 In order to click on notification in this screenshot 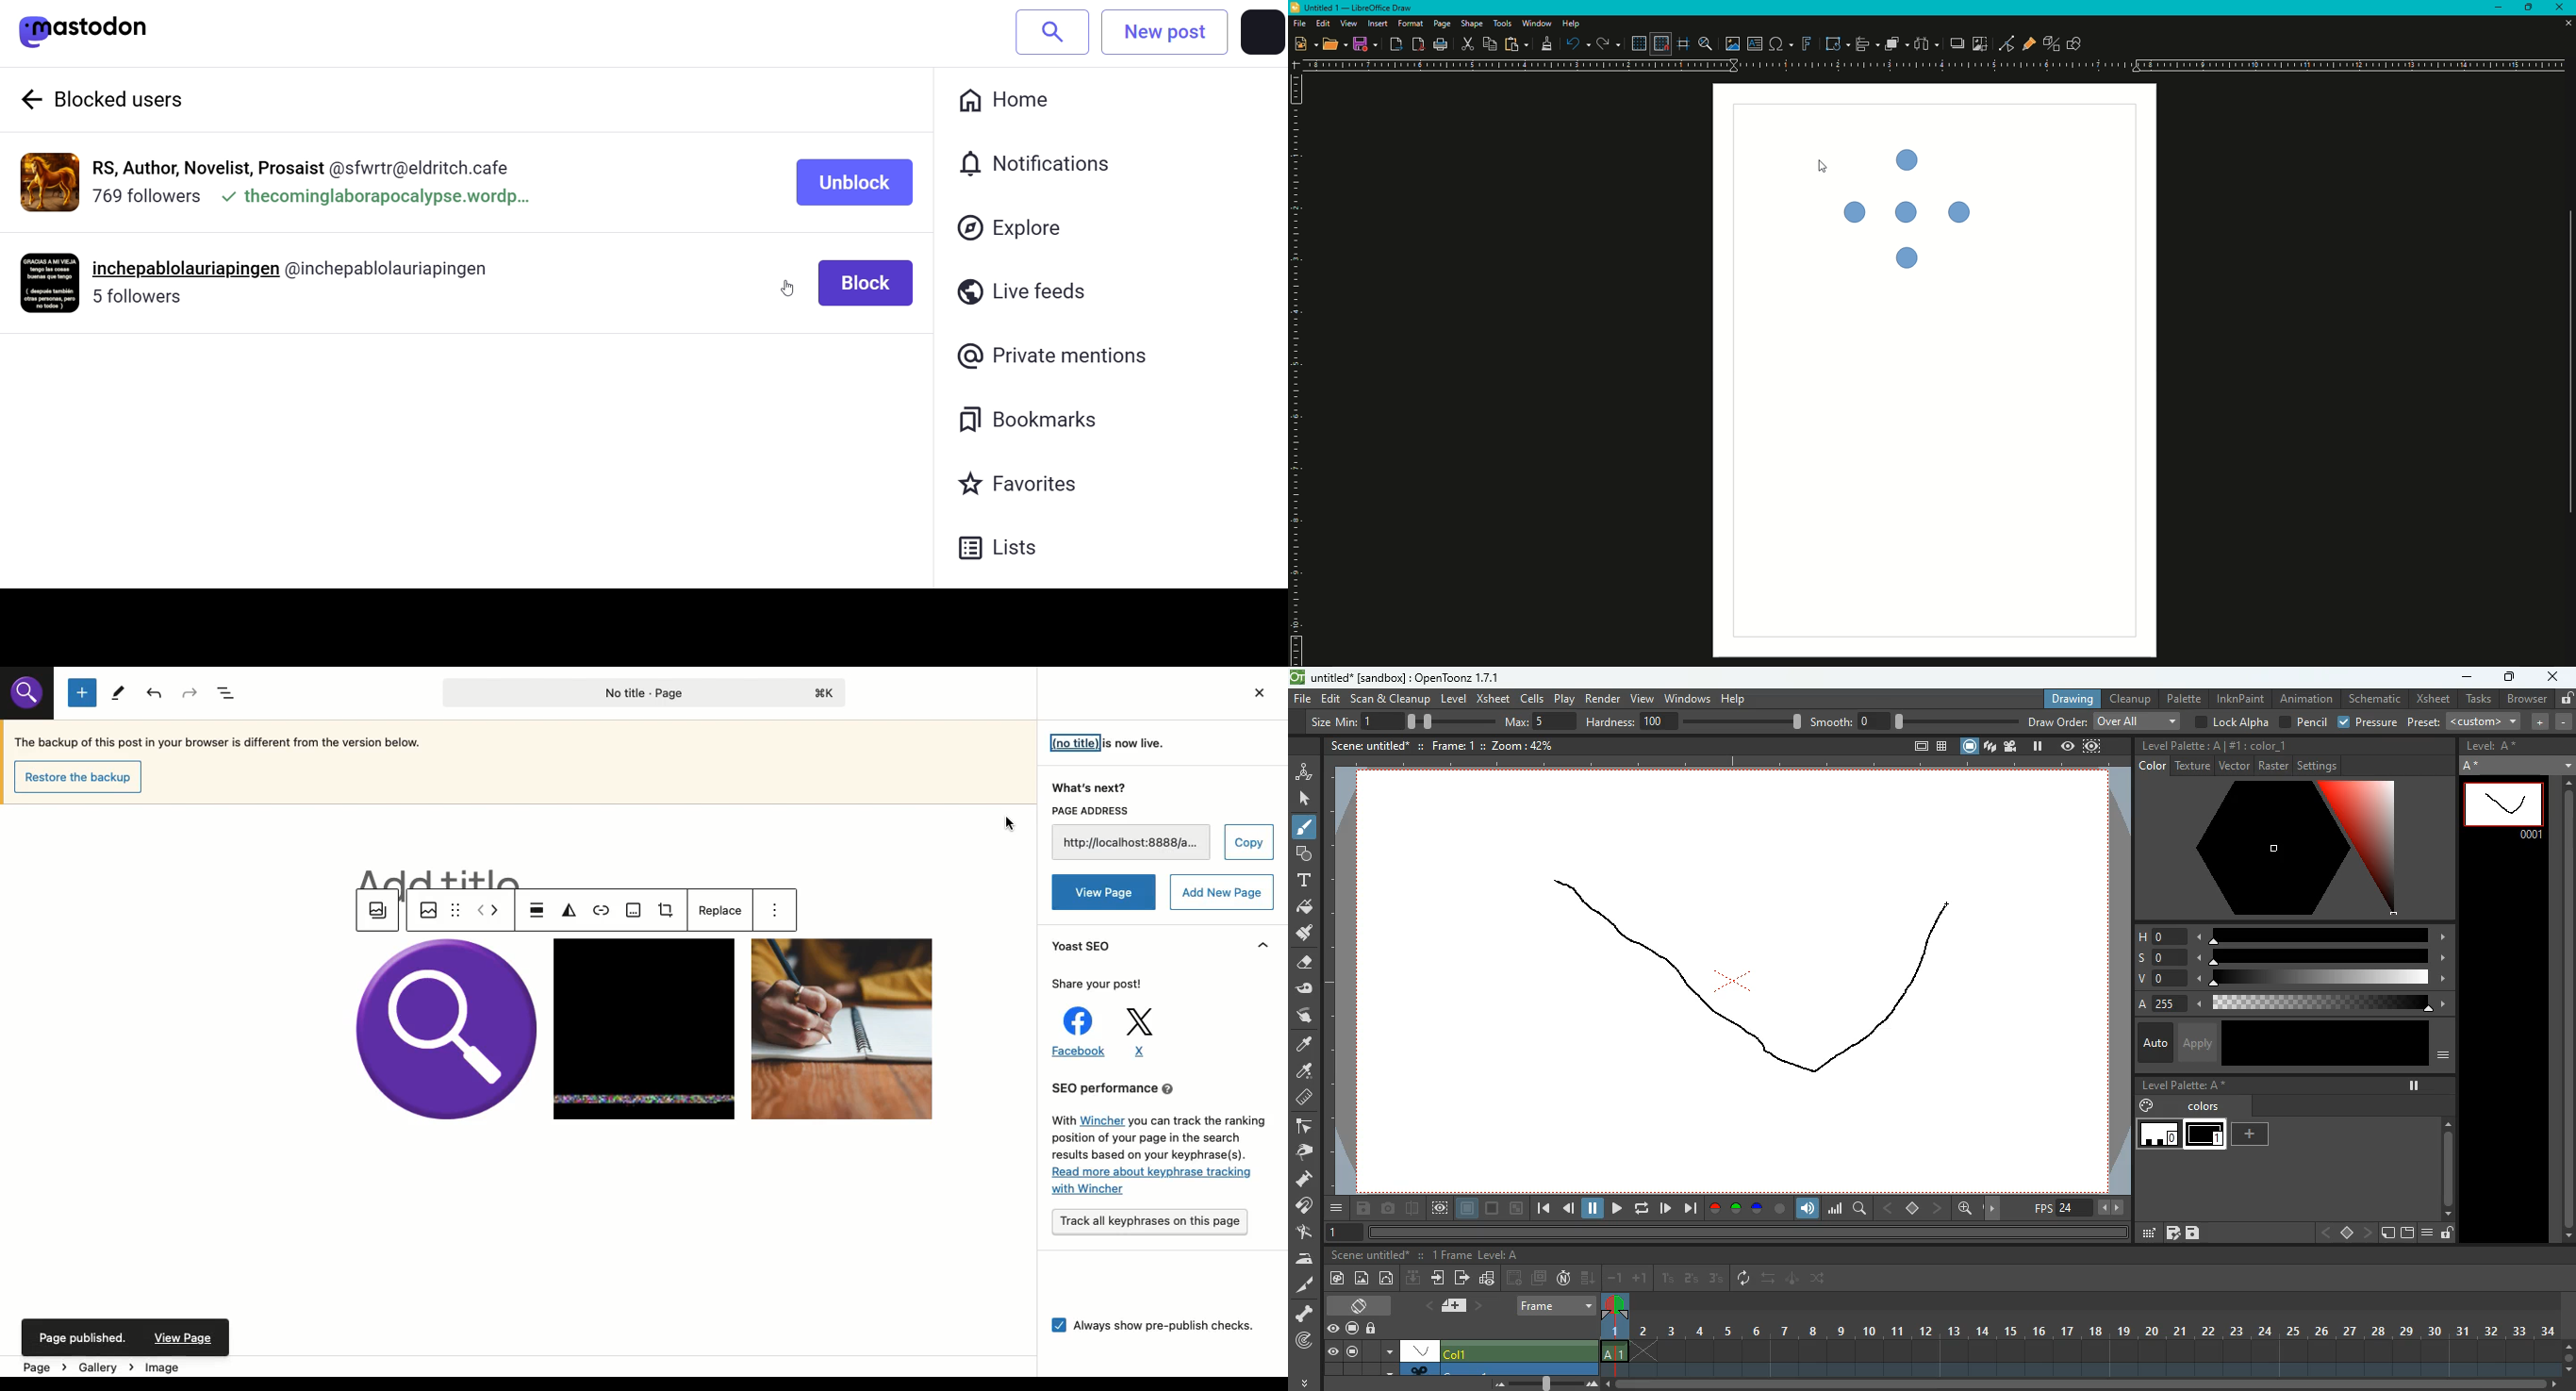, I will do `click(1030, 161)`.